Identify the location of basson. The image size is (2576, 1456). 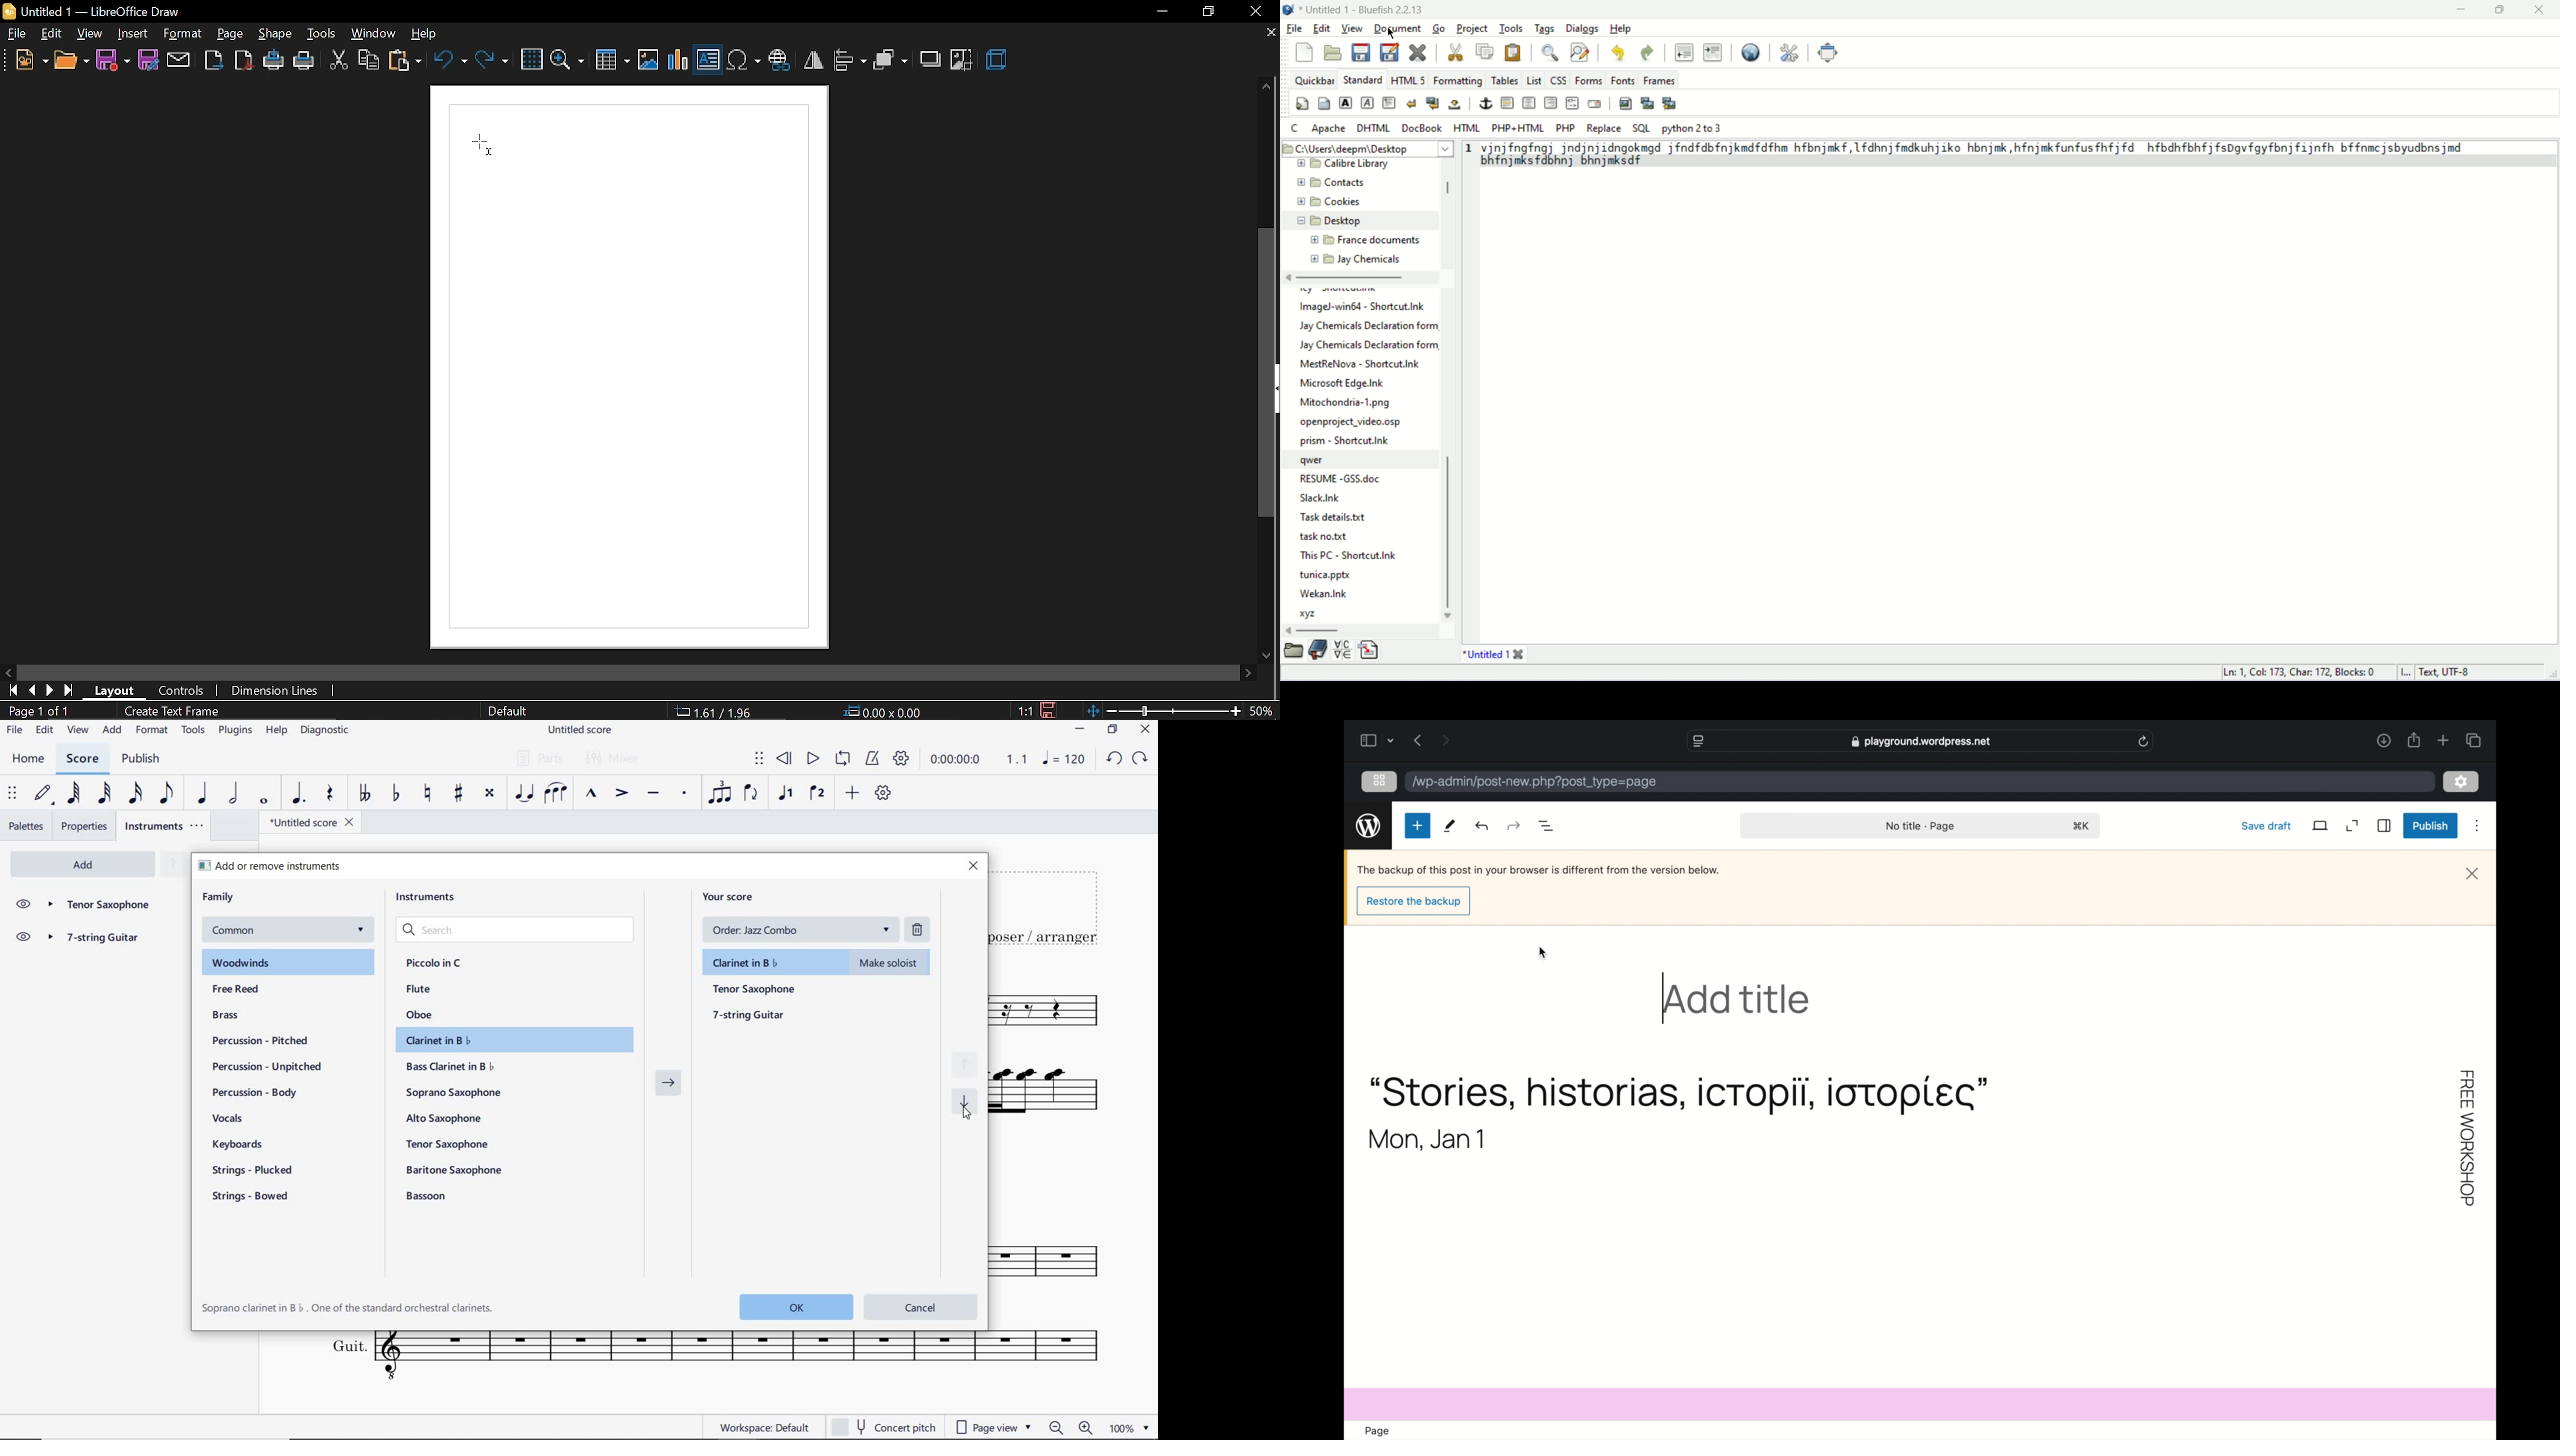
(428, 1196).